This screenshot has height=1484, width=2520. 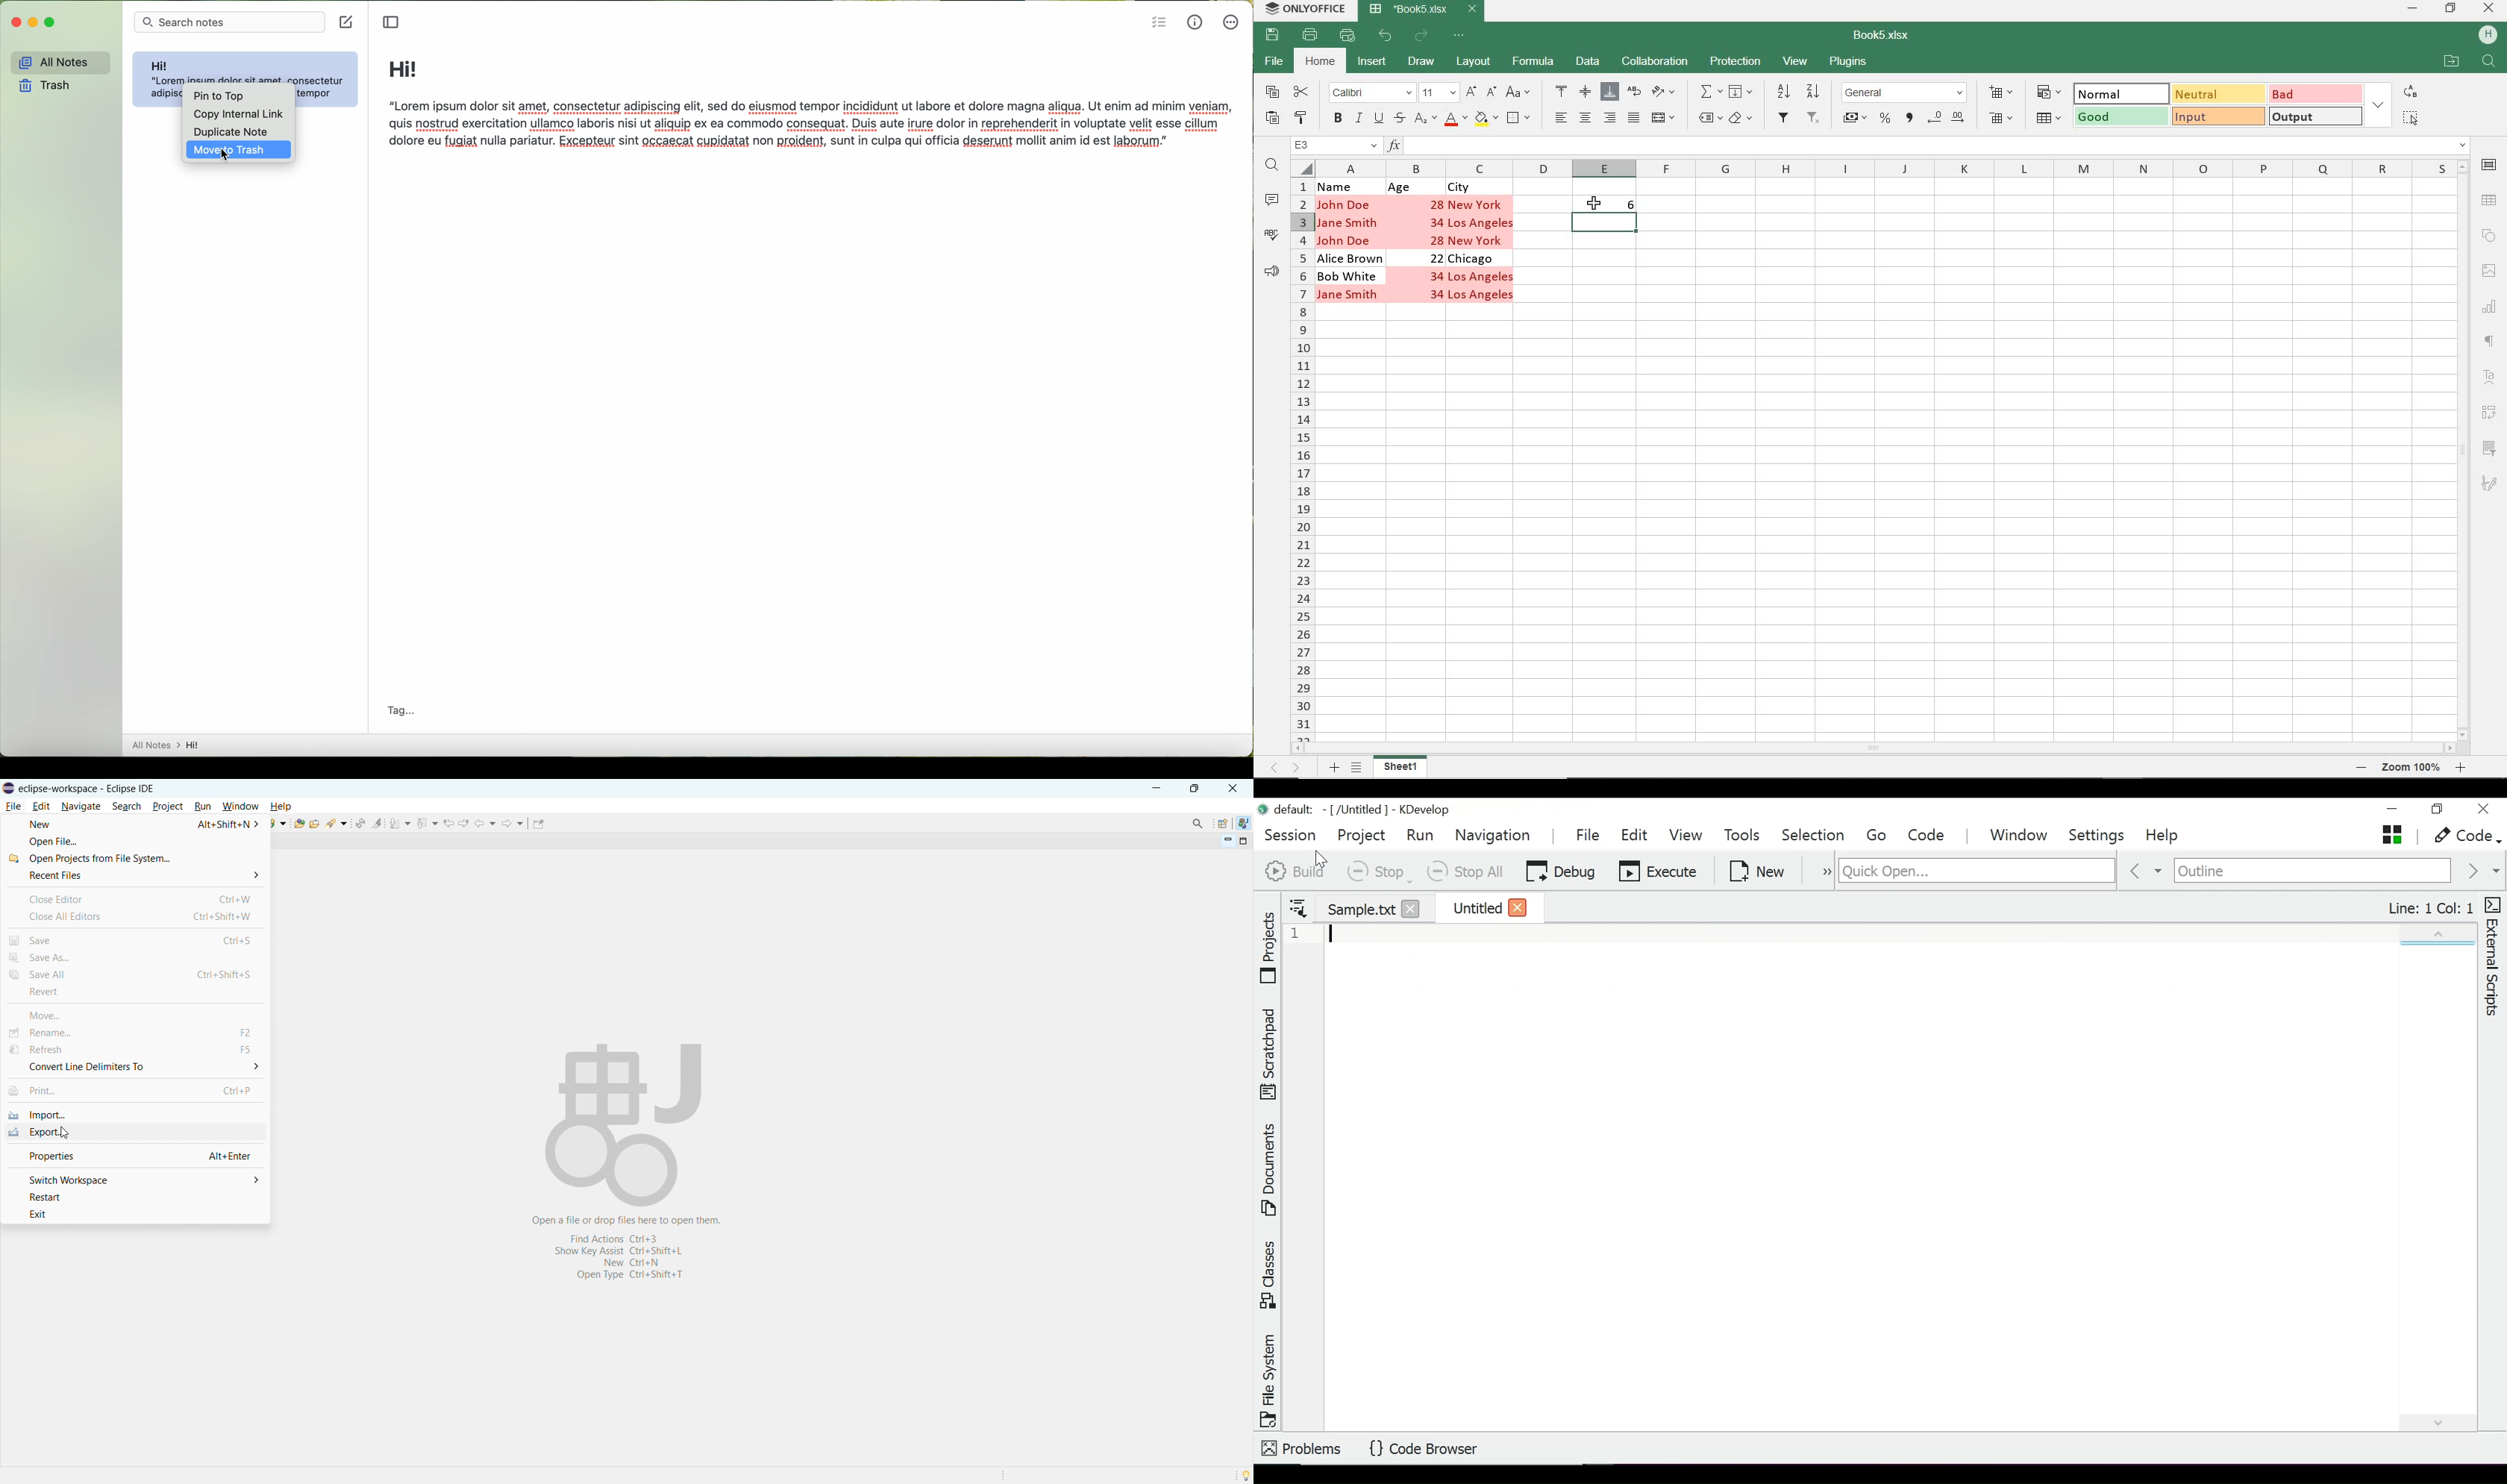 What do you see at coordinates (1797, 60) in the screenshot?
I see `VIEW` at bounding box center [1797, 60].